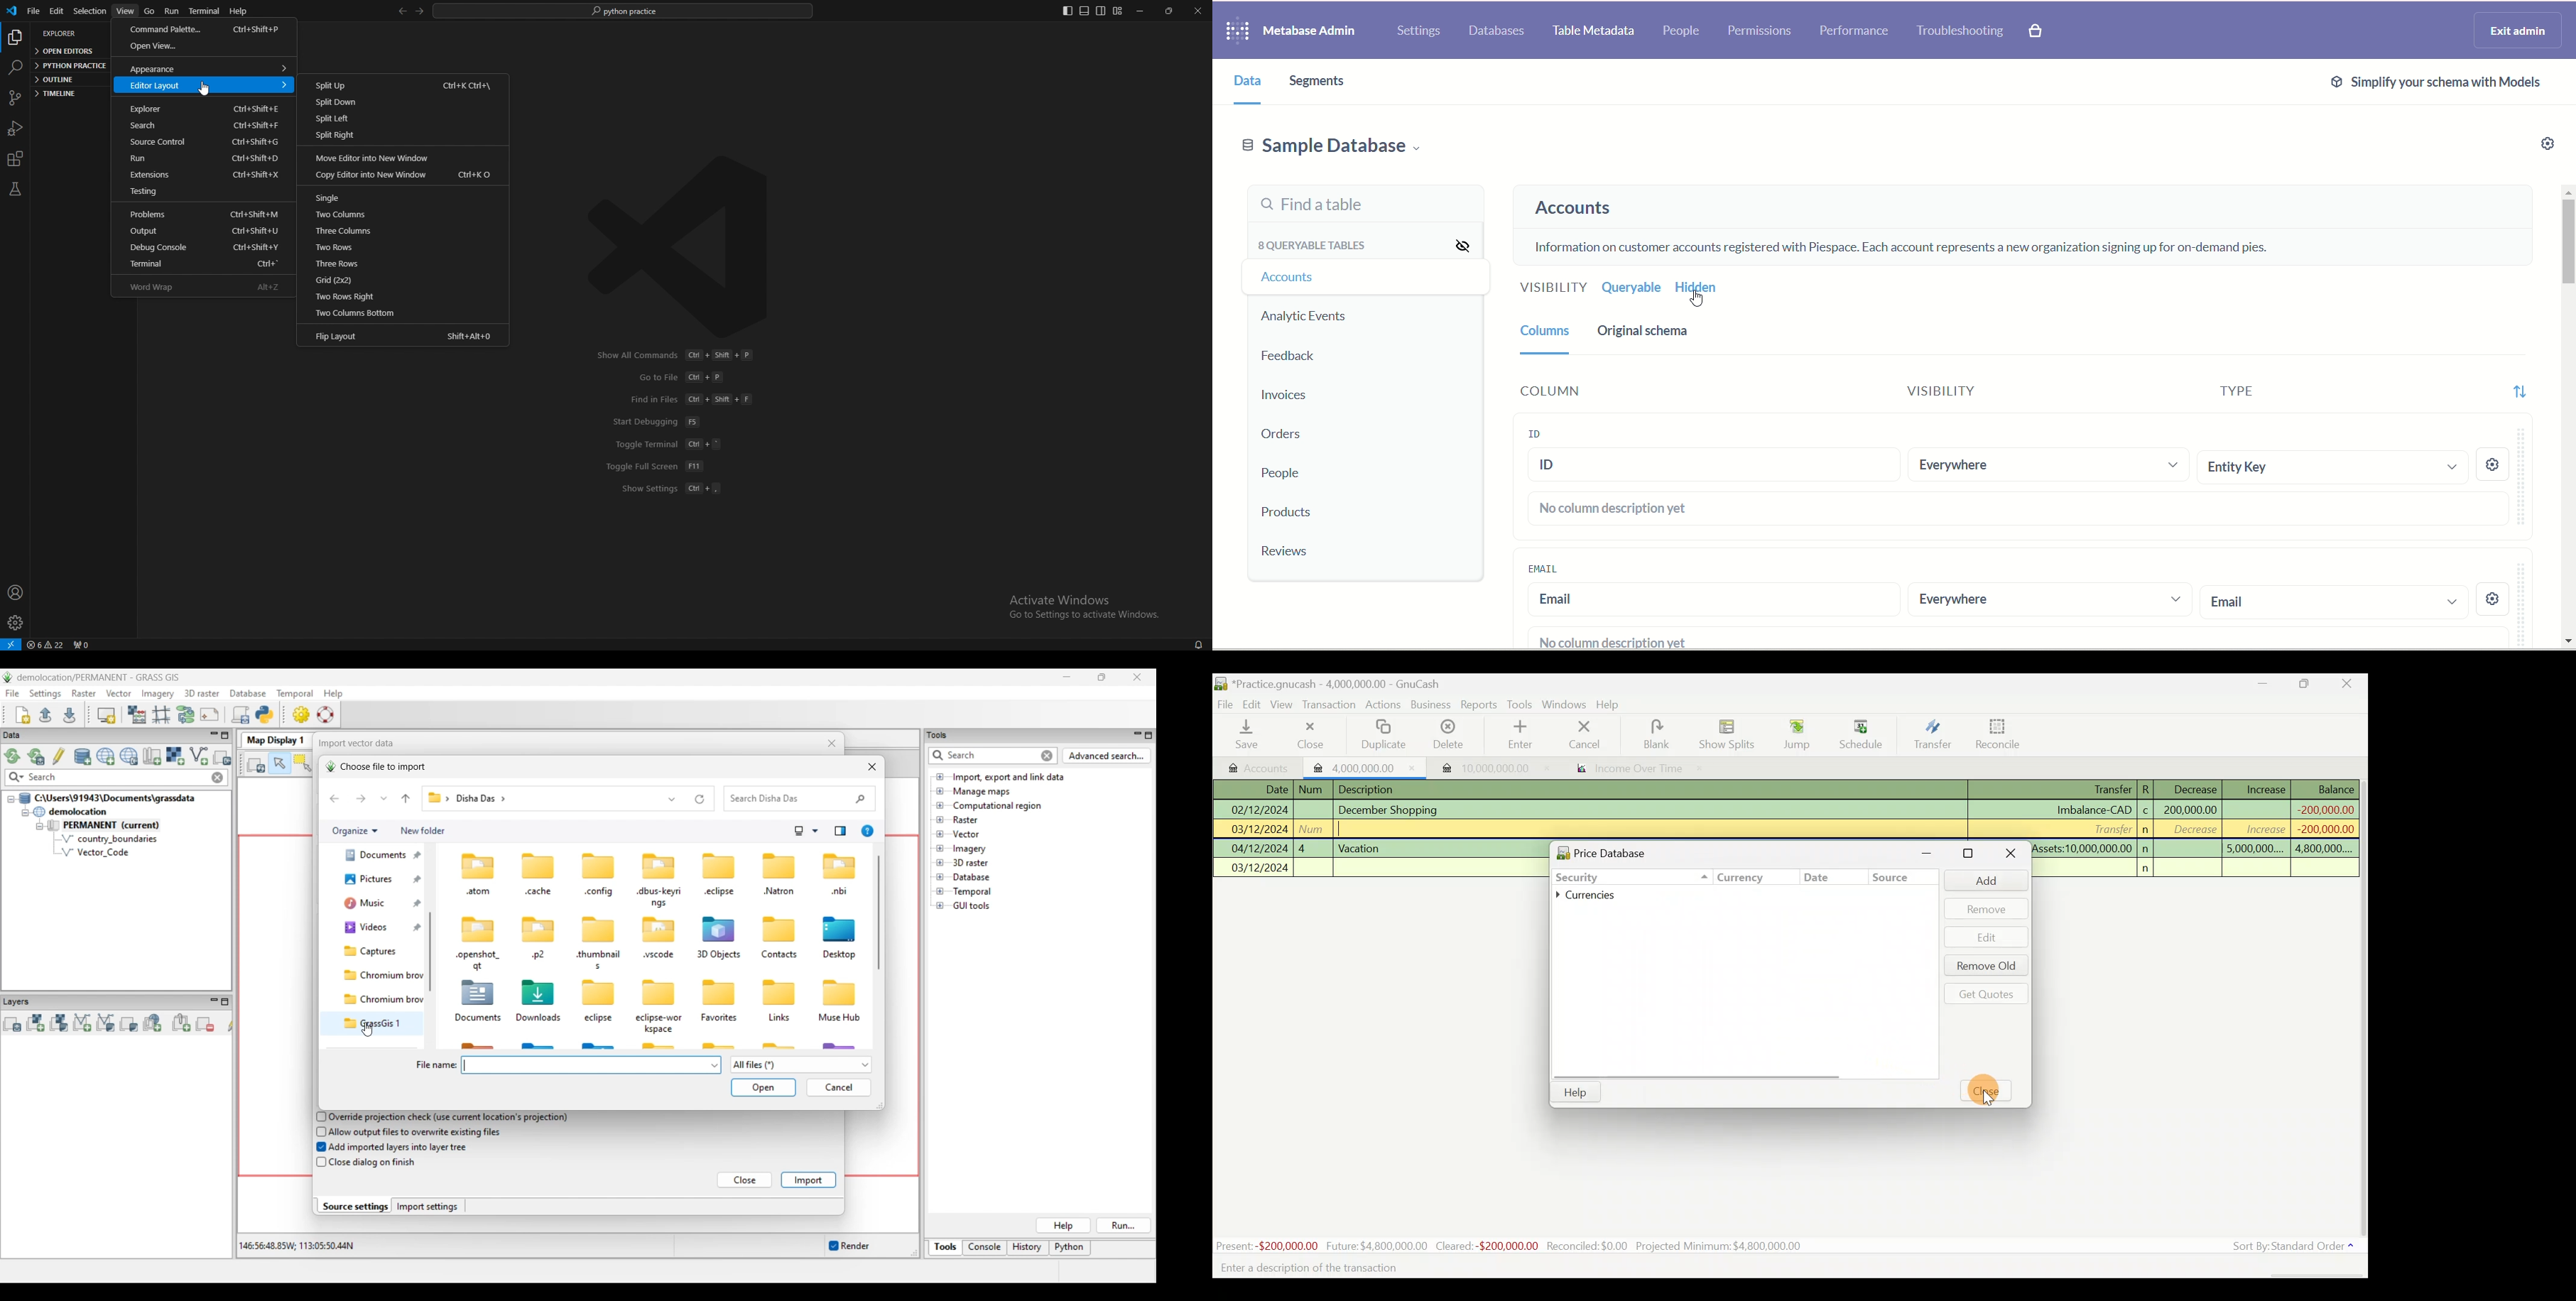 The height and width of the screenshot is (1316, 2576). I want to click on Close, so click(1308, 735).